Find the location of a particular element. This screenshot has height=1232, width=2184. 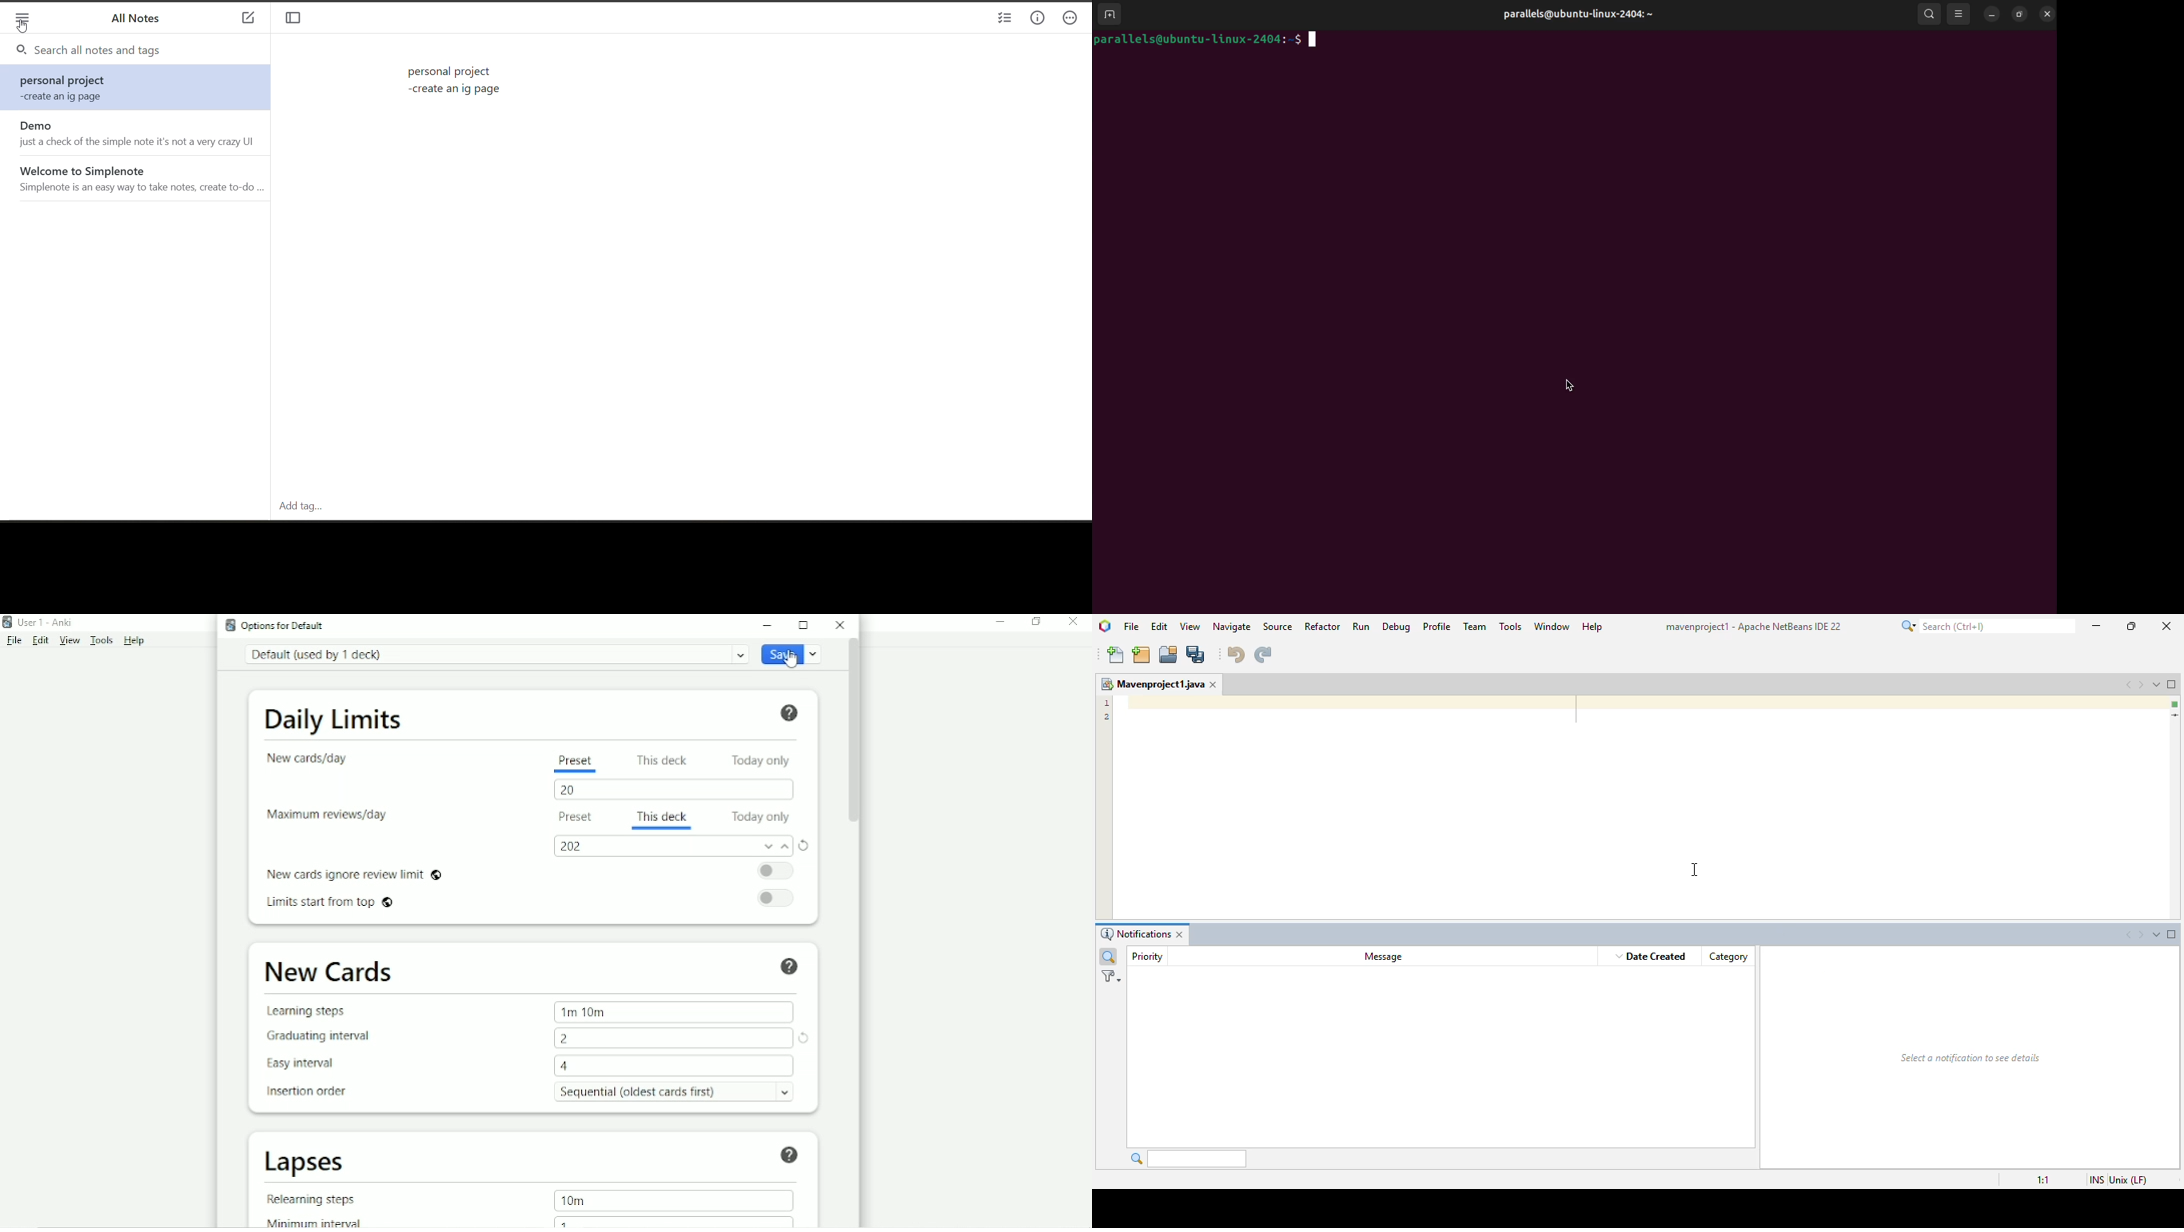

Default (used by 1 deck) is located at coordinates (495, 654).